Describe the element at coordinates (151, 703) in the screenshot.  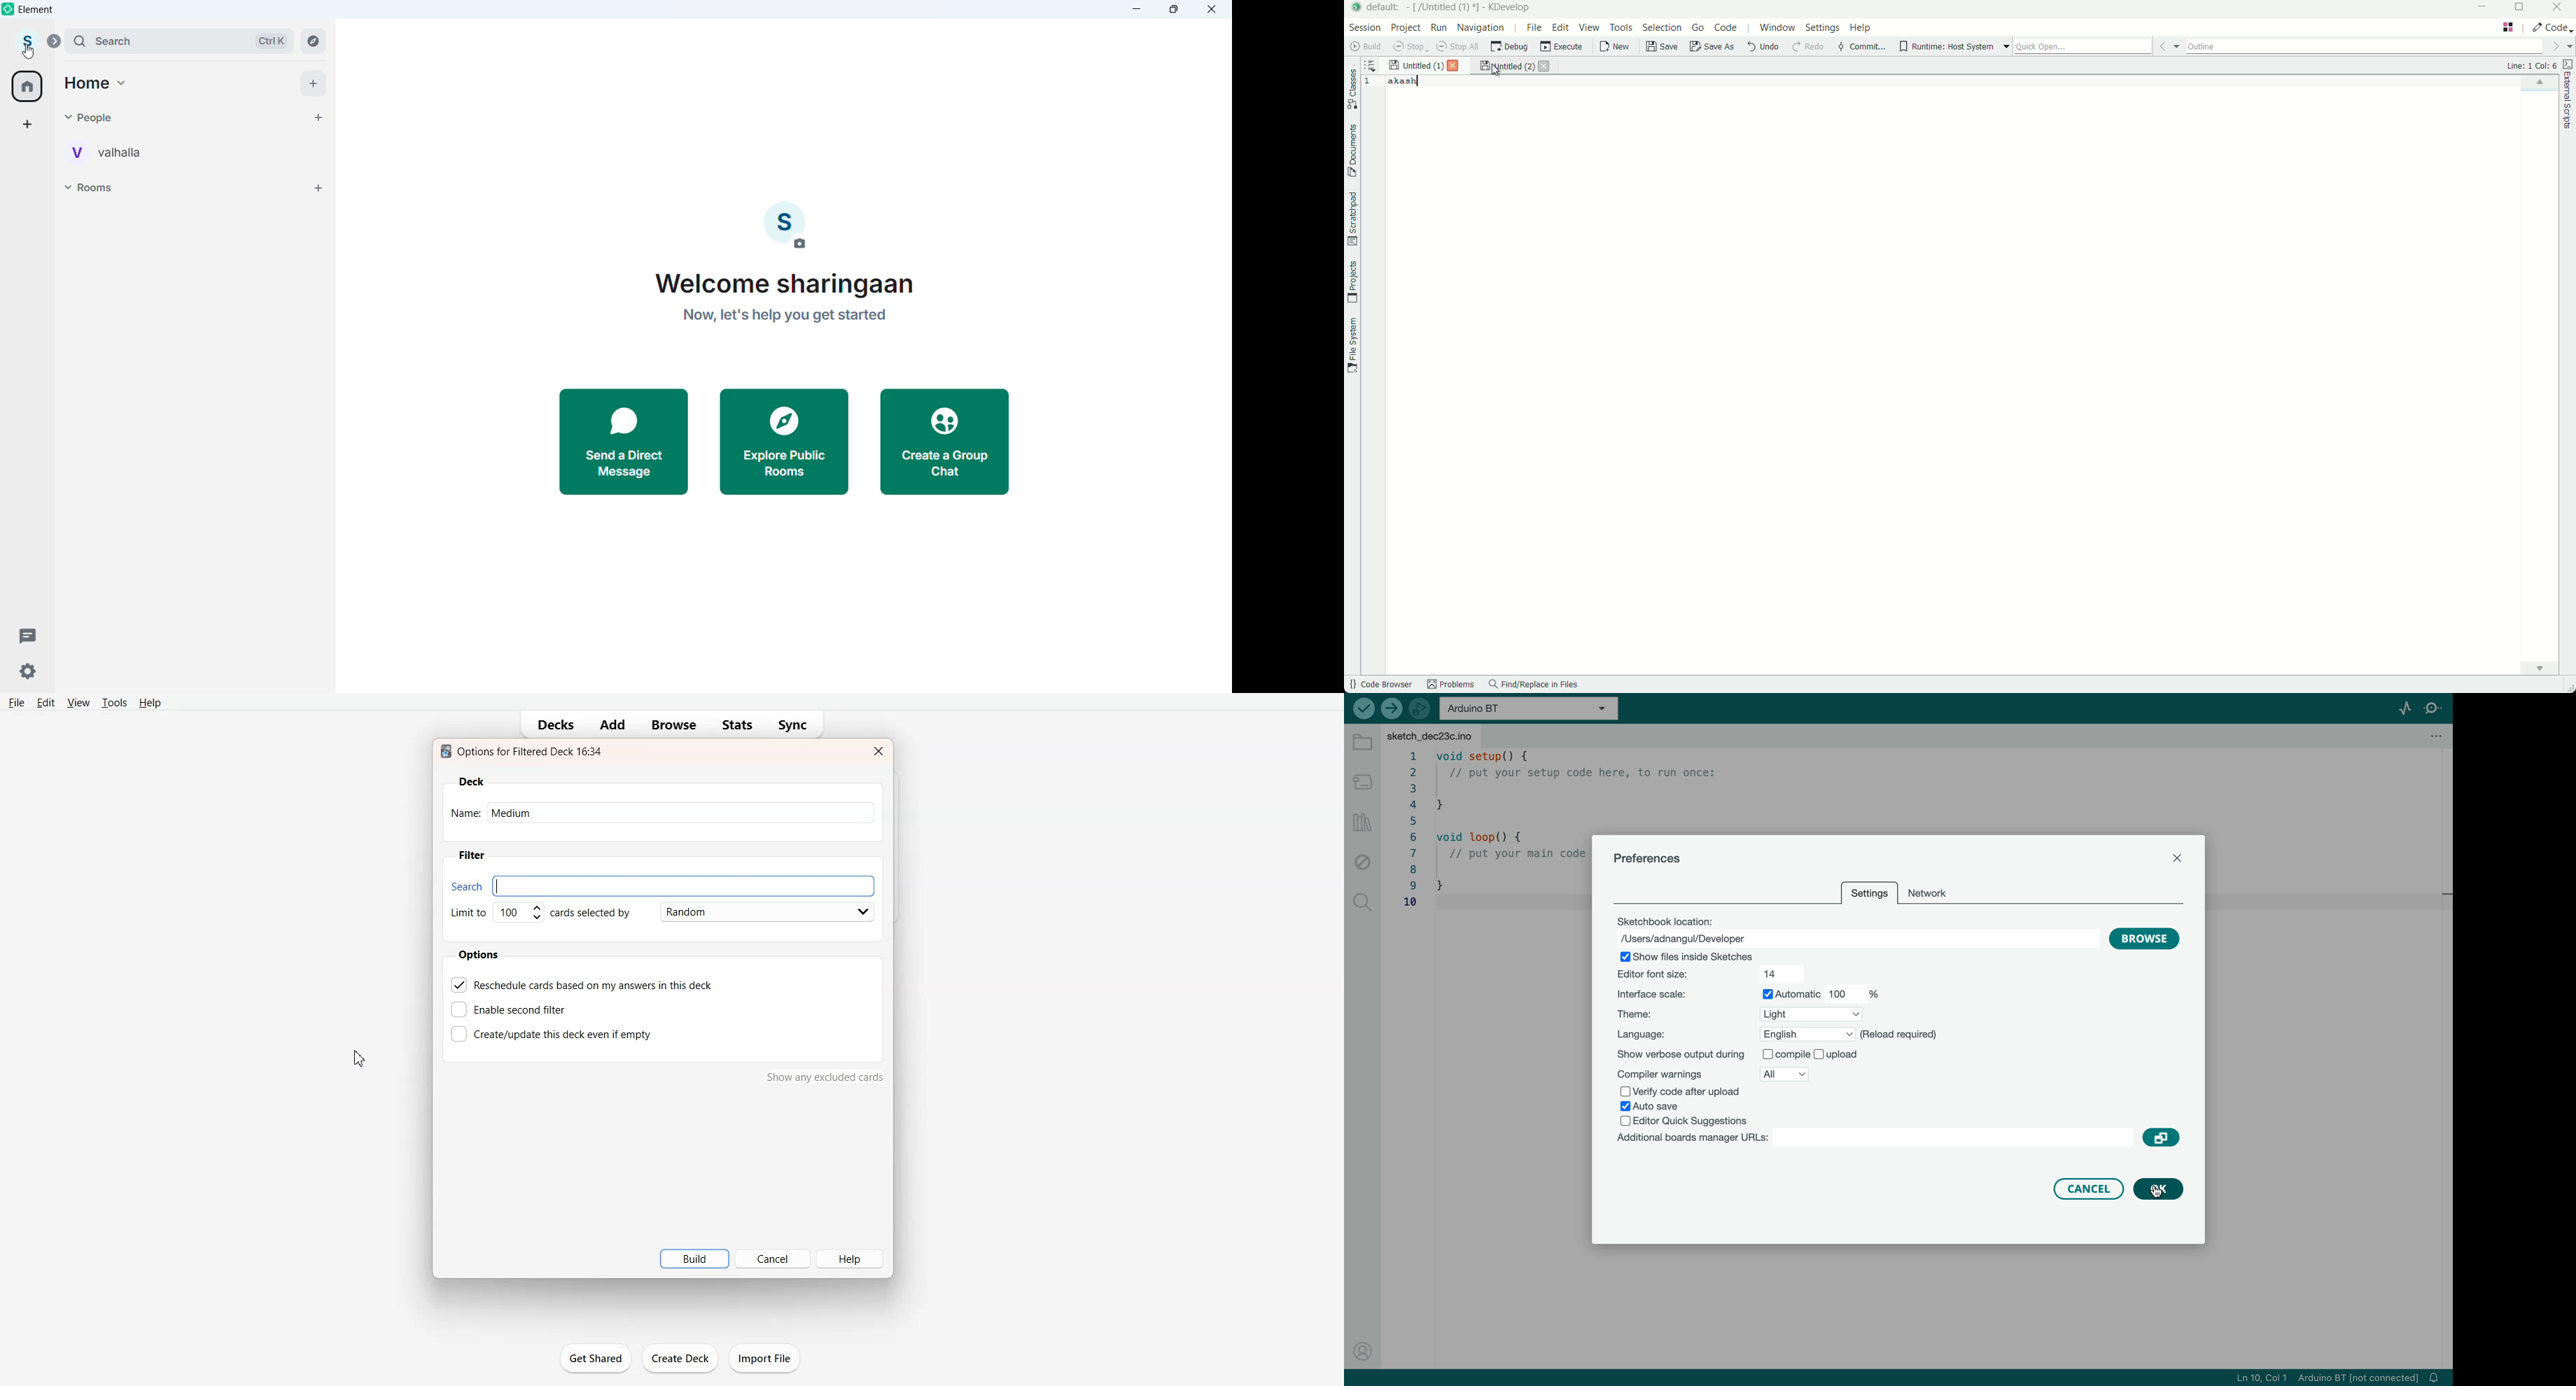
I see `Help` at that location.